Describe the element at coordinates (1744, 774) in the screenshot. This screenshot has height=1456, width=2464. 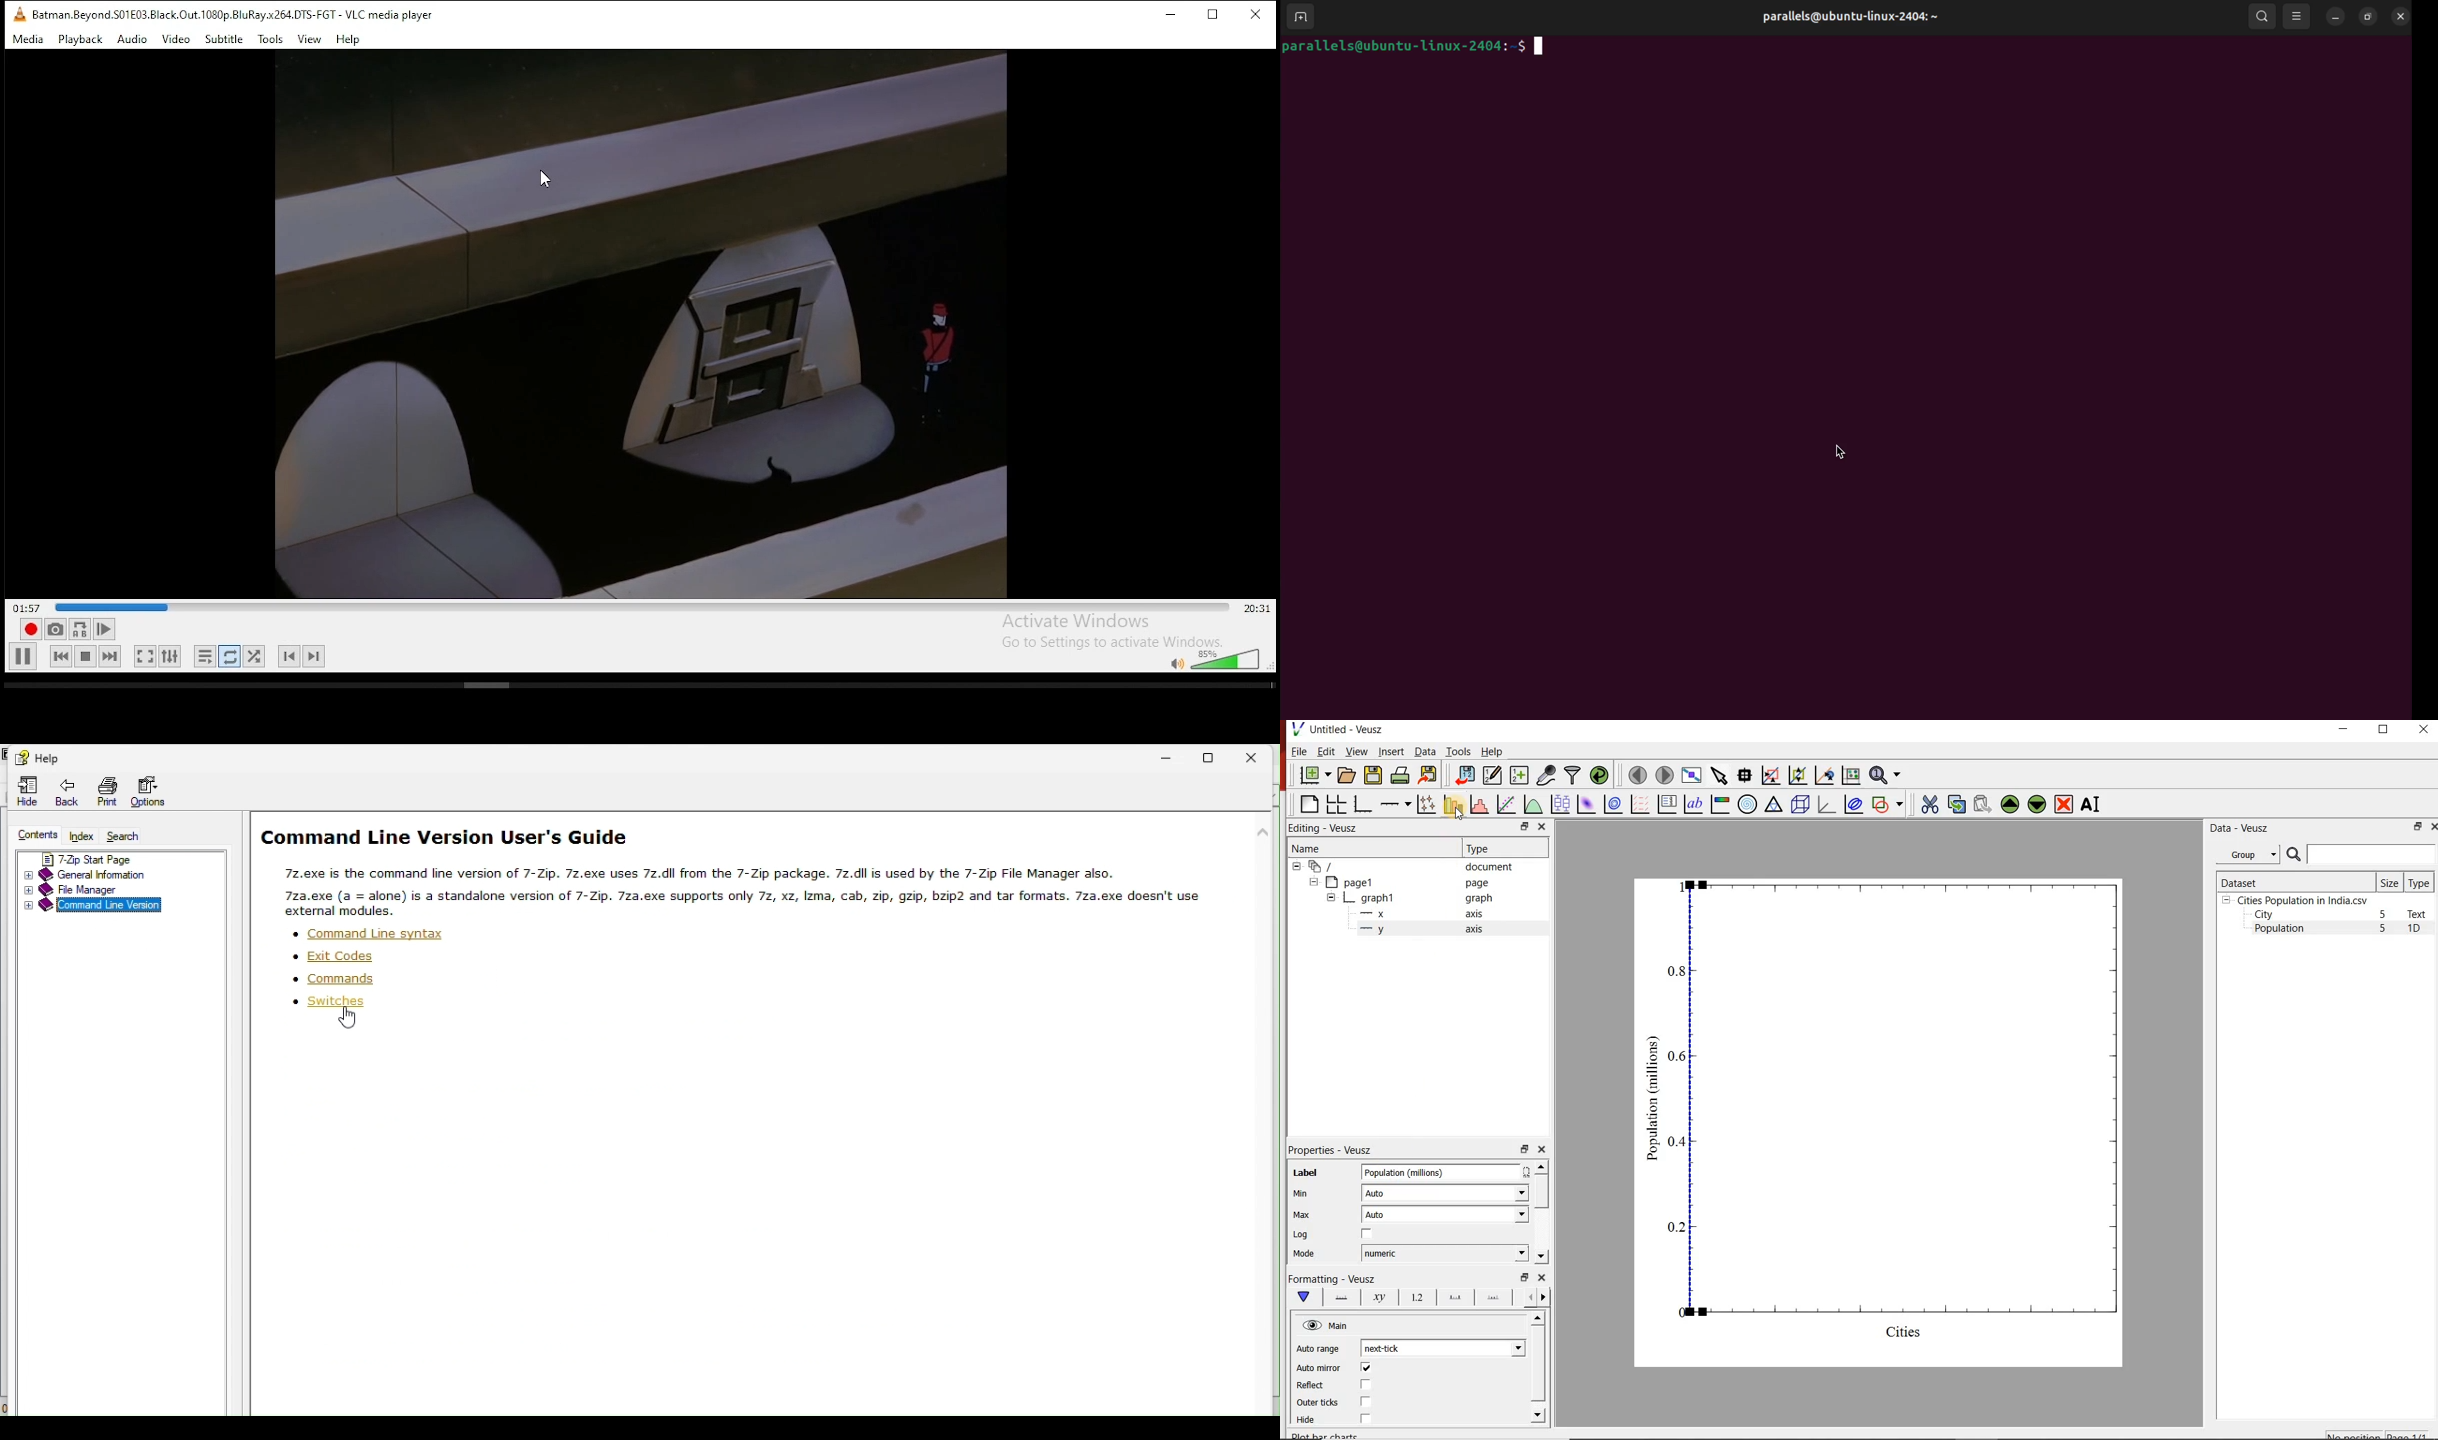
I see `read data points on the graph` at that location.